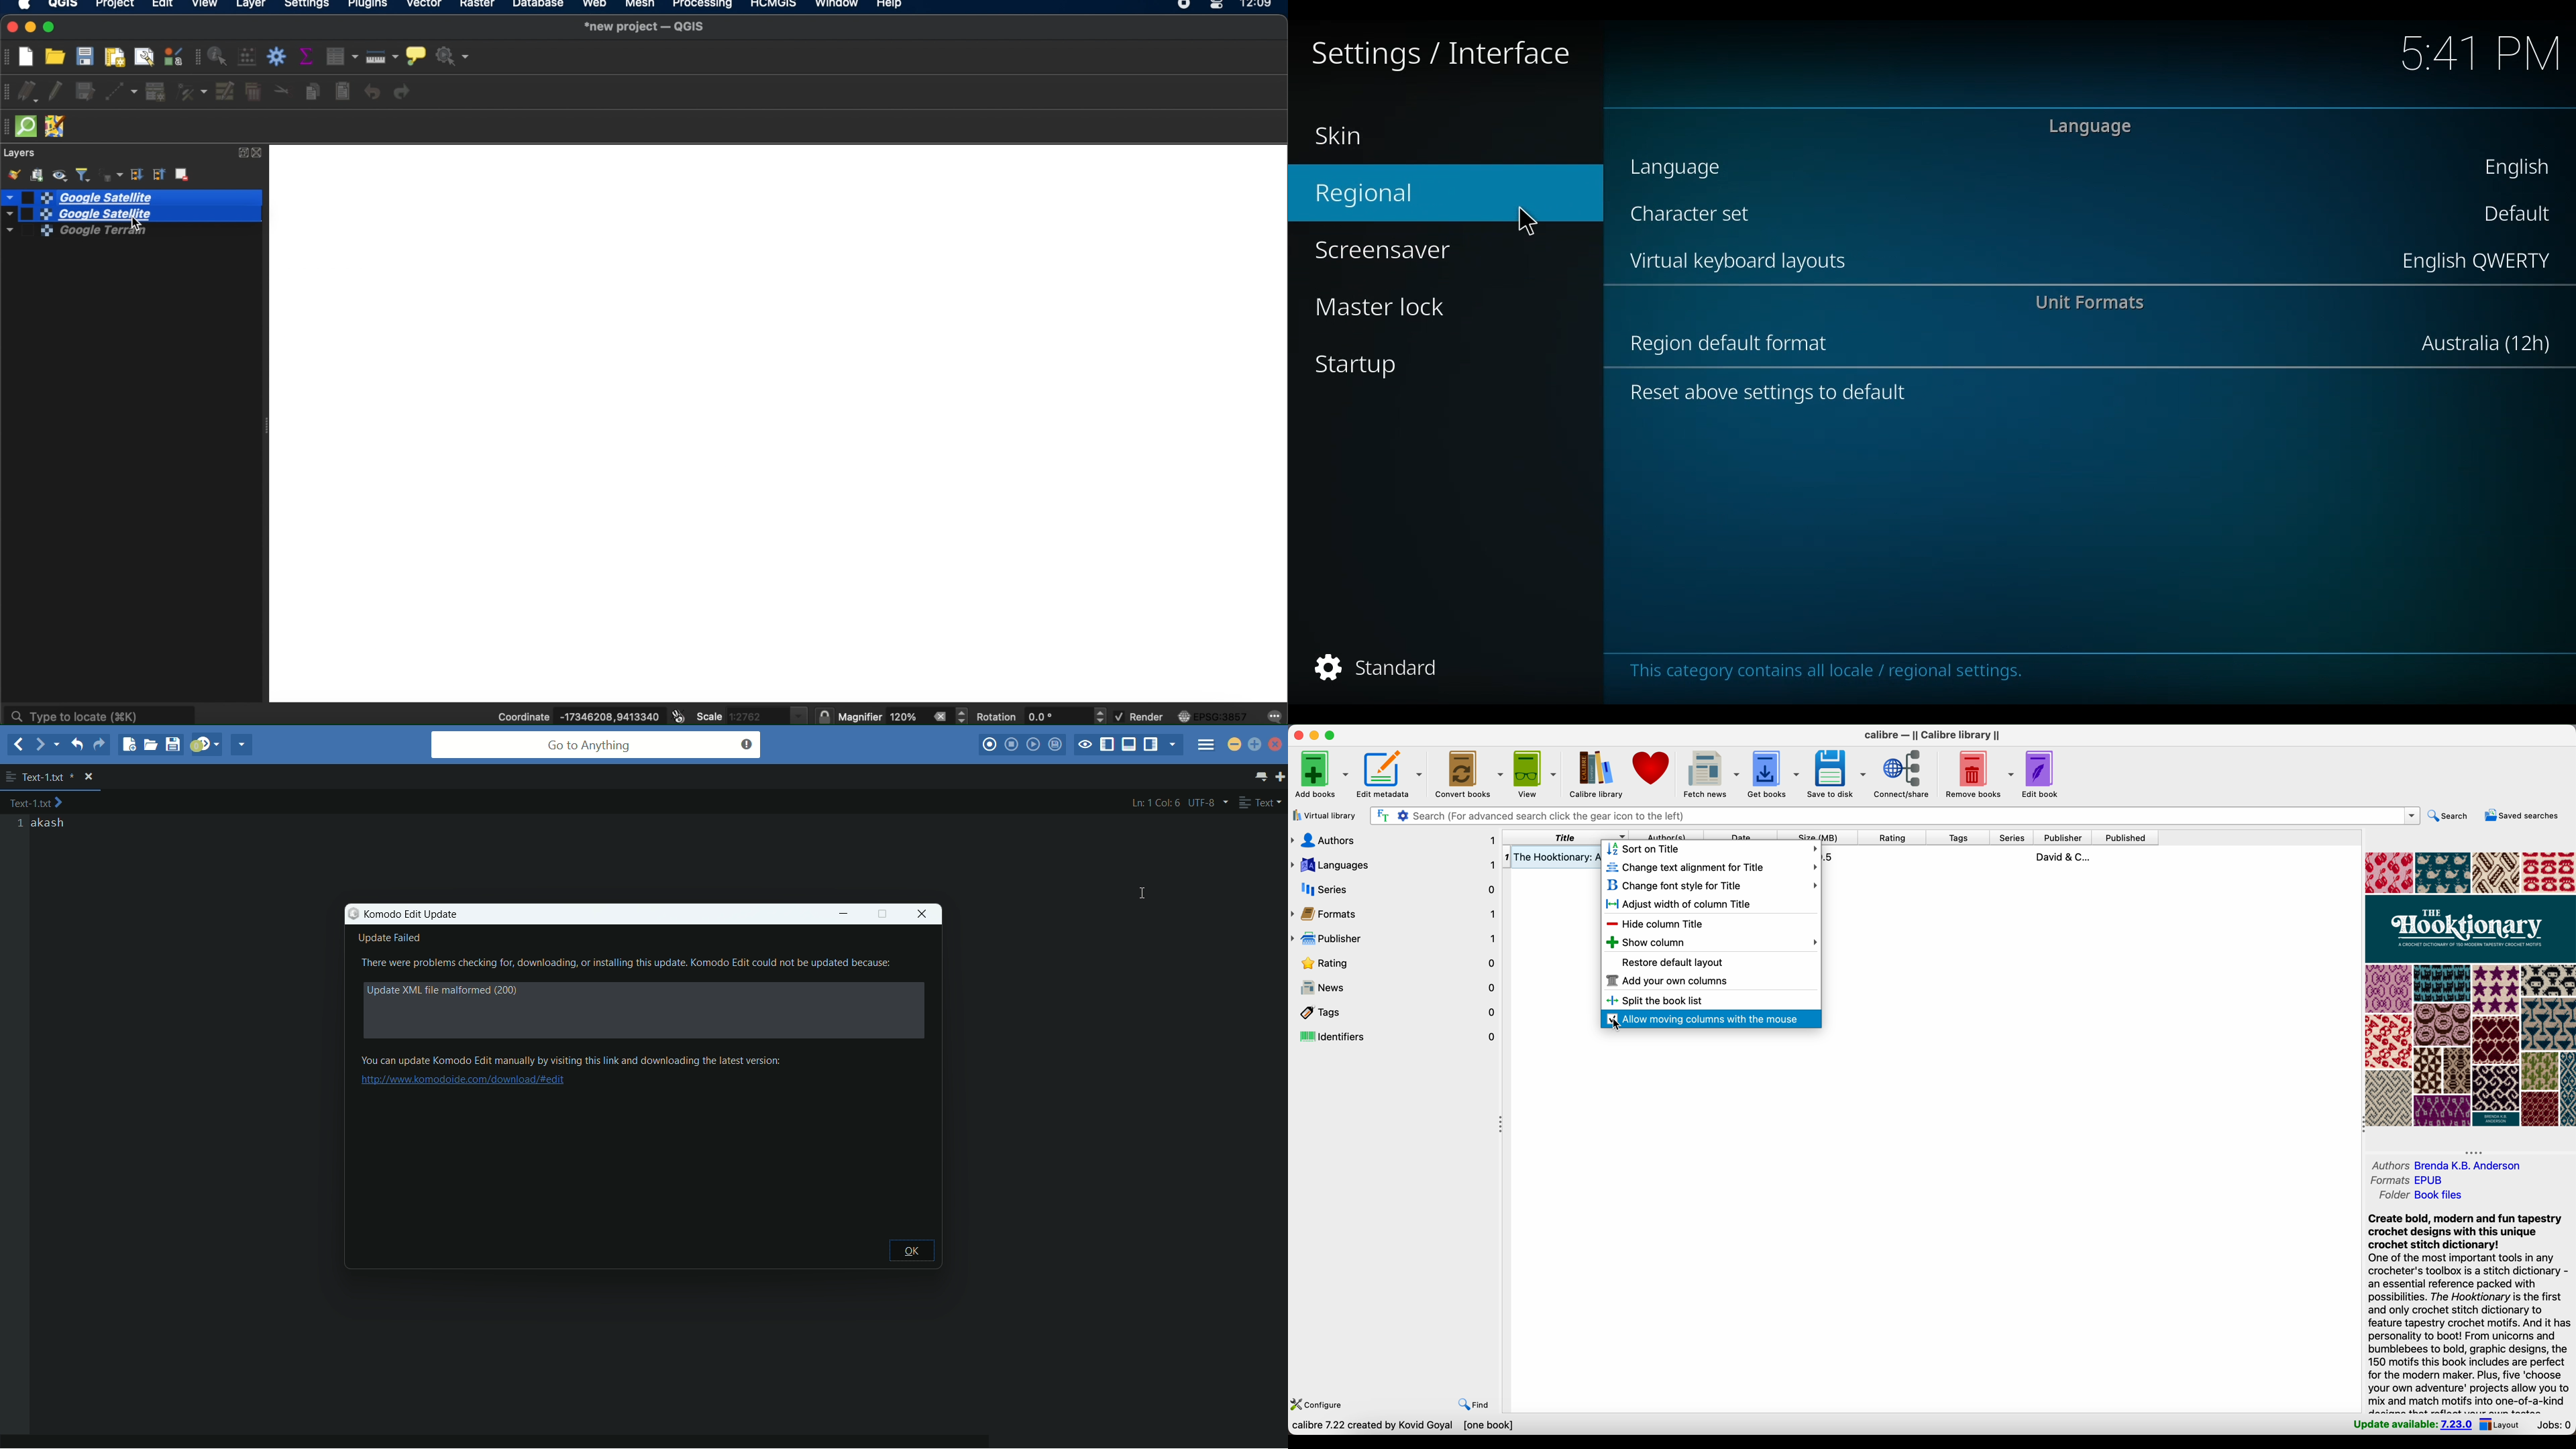  I want to click on synopsis, so click(2468, 1311).